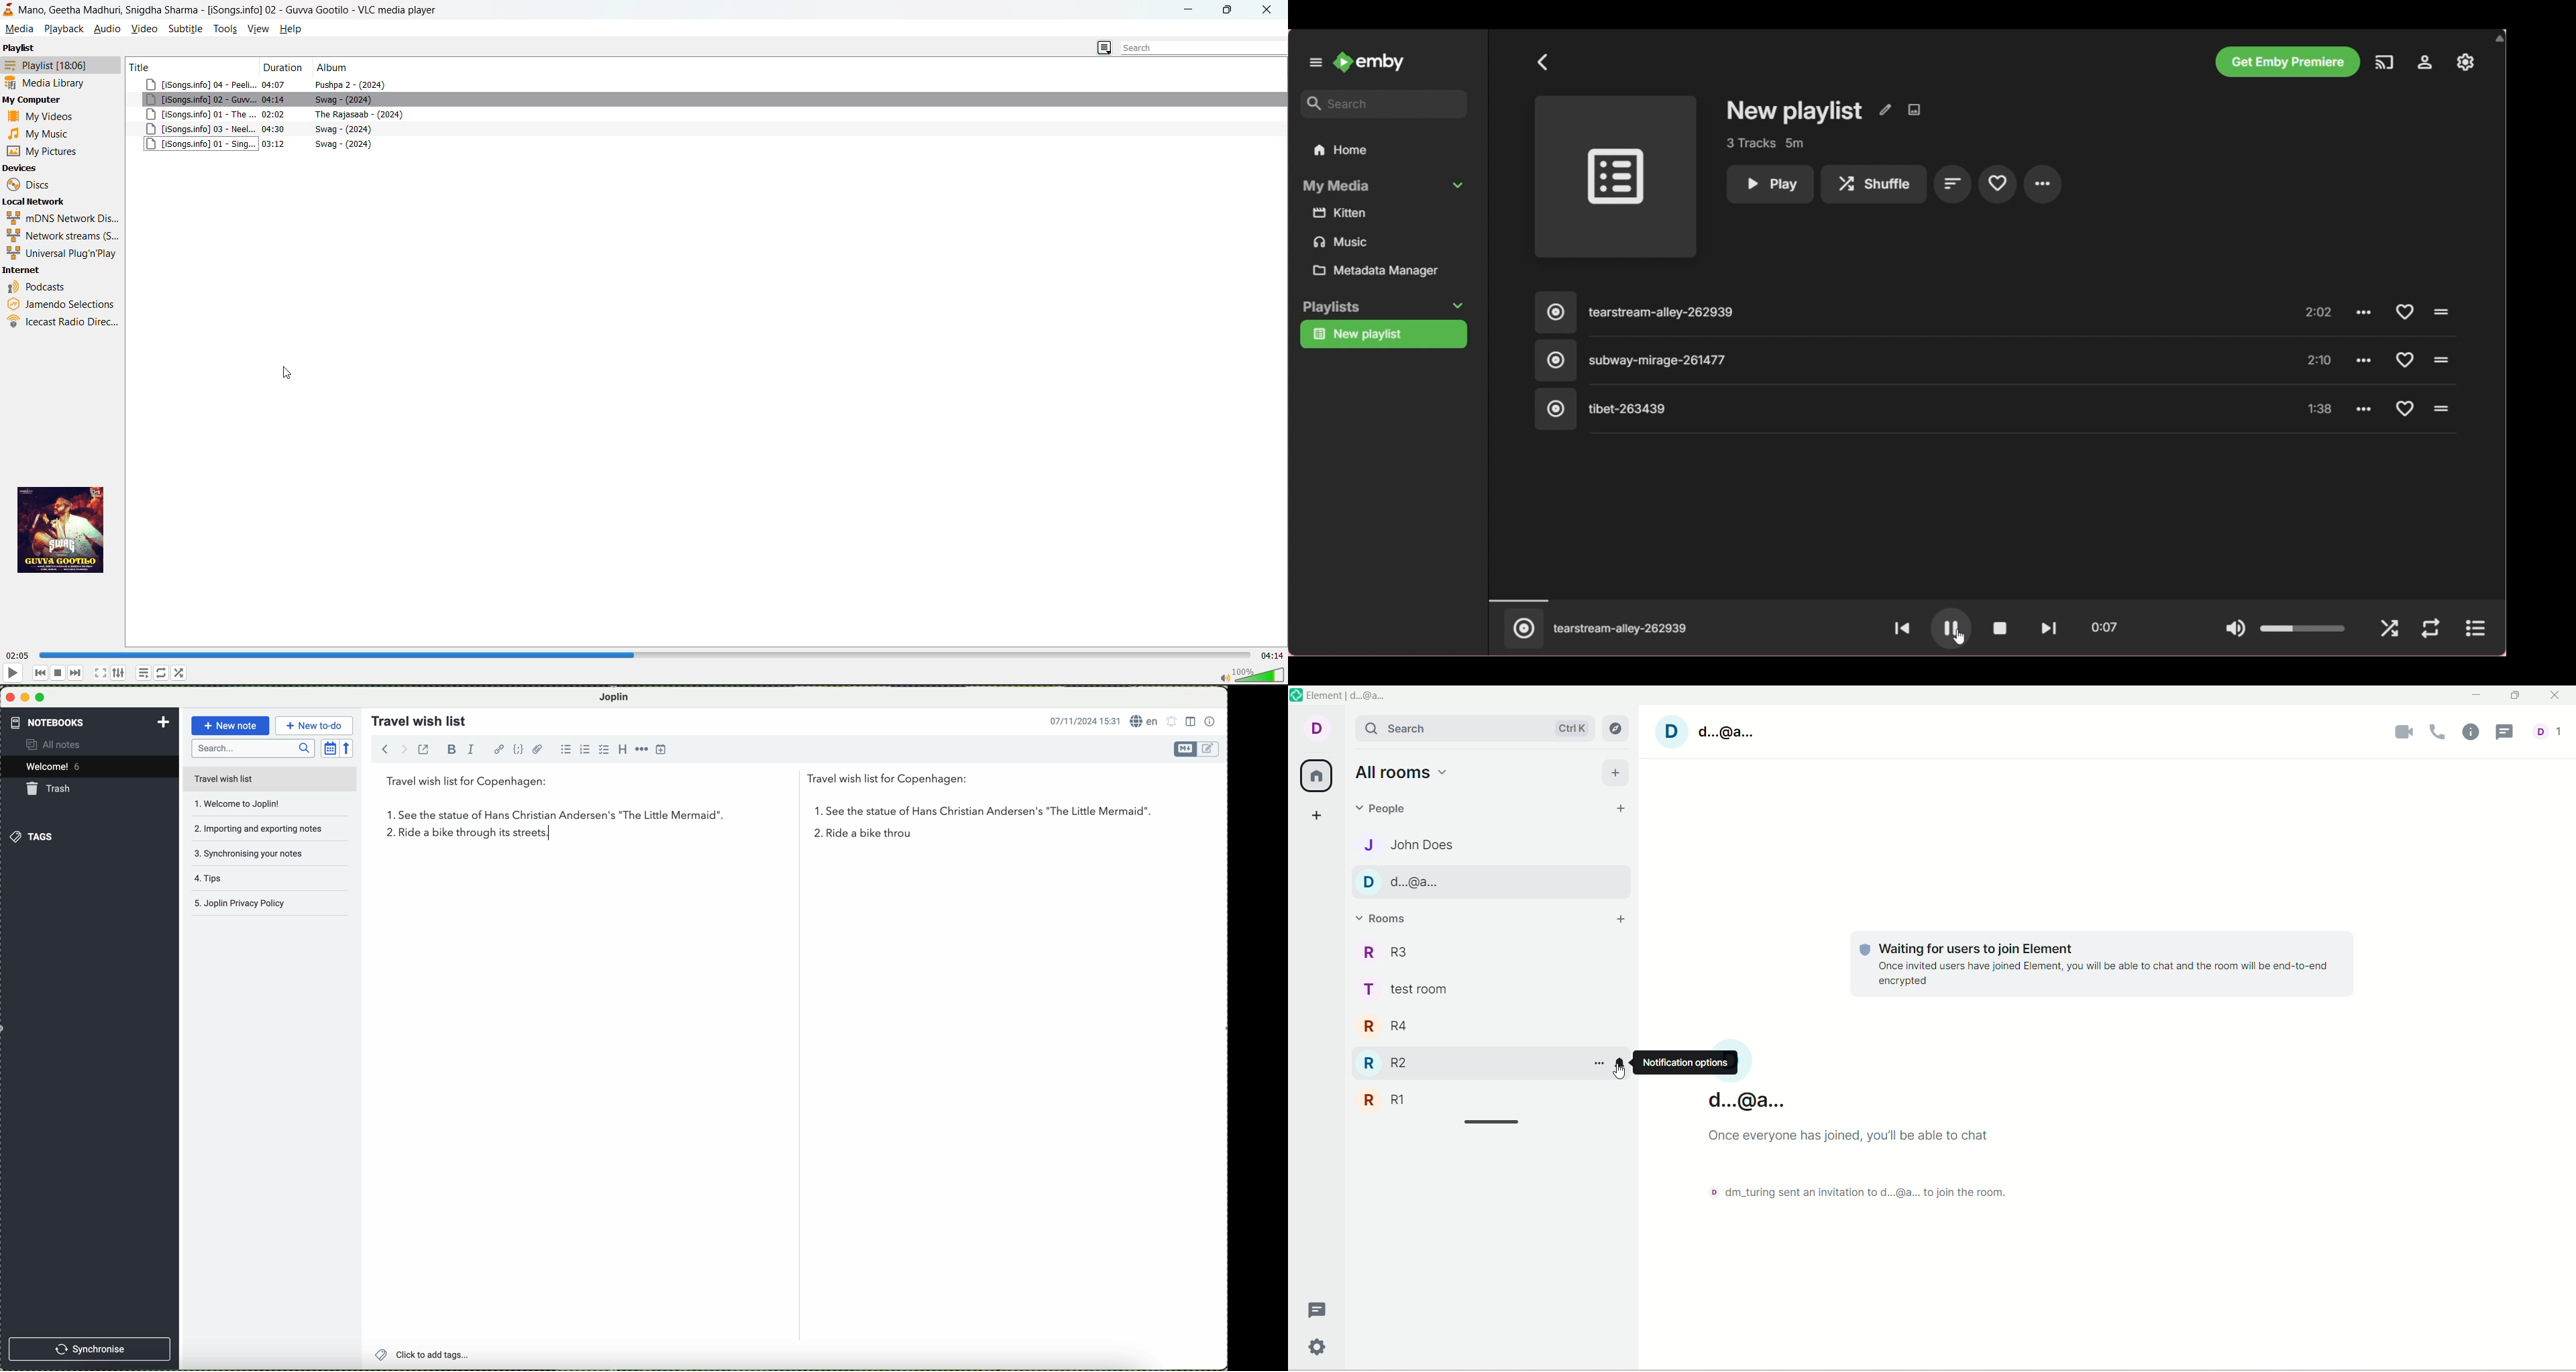 This screenshot has height=1372, width=2576. Describe the element at coordinates (1687, 1064) in the screenshot. I see `notification options` at that location.